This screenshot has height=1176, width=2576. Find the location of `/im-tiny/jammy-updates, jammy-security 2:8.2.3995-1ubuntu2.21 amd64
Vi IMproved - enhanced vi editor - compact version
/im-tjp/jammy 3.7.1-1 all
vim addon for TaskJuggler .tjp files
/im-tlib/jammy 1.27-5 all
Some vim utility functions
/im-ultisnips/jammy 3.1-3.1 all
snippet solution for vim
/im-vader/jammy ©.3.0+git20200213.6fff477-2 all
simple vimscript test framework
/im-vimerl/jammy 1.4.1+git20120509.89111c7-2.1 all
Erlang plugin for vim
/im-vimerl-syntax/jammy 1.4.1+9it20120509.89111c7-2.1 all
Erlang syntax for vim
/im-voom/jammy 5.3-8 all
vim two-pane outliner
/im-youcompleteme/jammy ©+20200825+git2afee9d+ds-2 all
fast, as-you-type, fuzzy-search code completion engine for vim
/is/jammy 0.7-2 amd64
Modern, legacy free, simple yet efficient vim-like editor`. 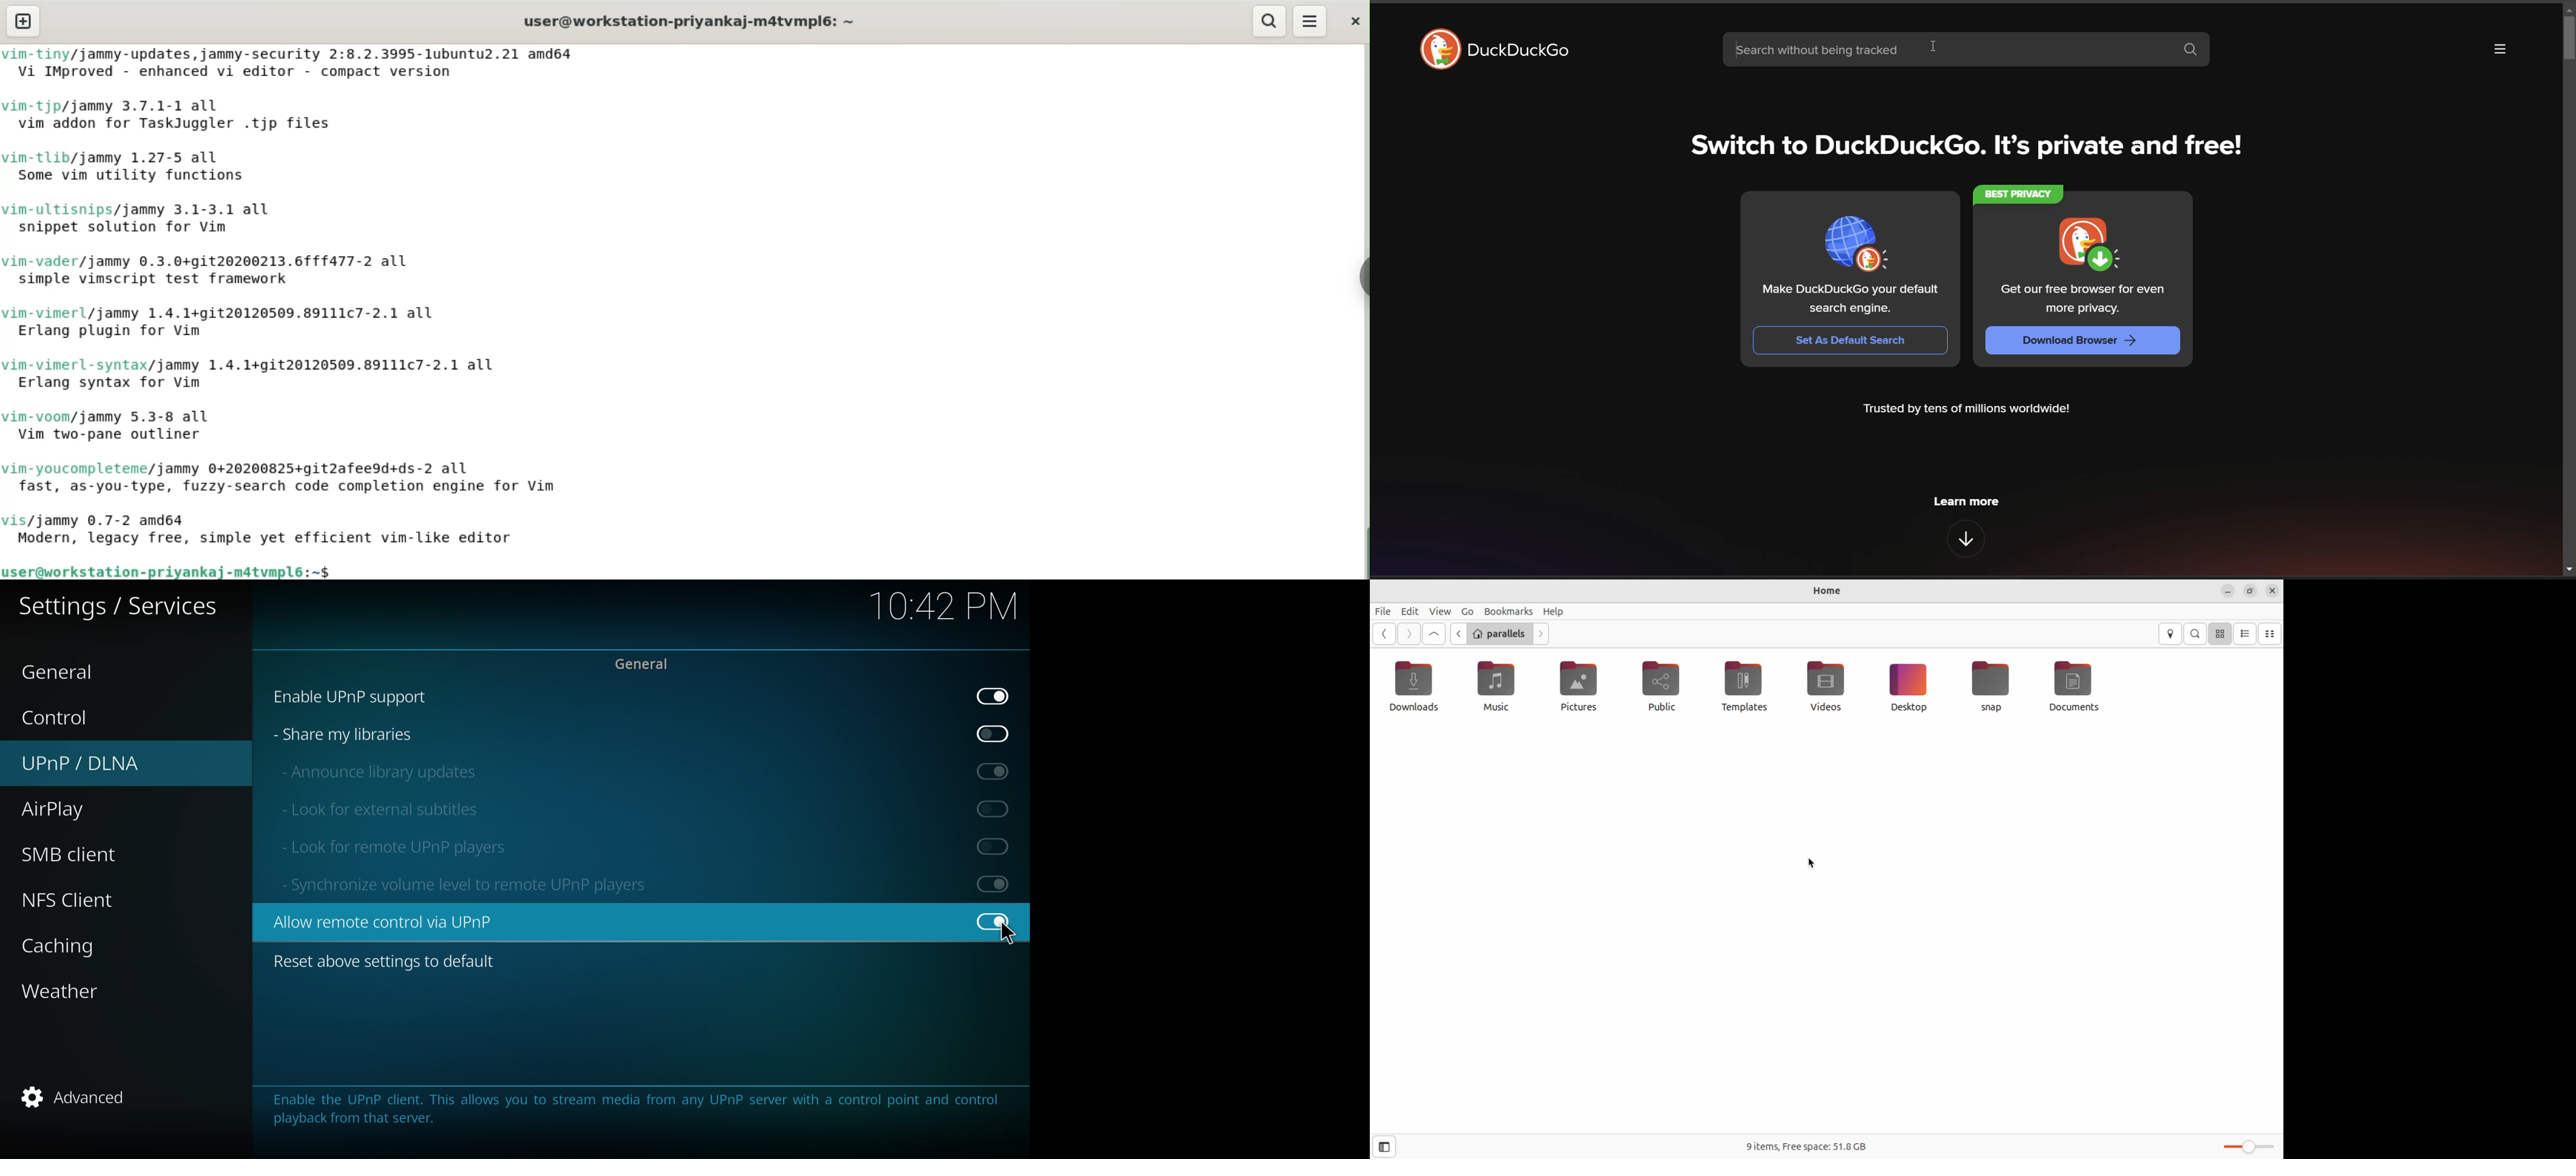

/im-tiny/jammy-updates, jammy-security 2:8.2.3995-1ubuntu2.21 amd64
Vi IMproved - enhanced vi editor - compact version
/im-tjp/jammy 3.7.1-1 all
vim addon for TaskJuggler .tjp files
/im-tlib/jammy 1.27-5 all
Some vim utility functions
/im-ultisnips/jammy 3.1-3.1 all
snippet solution for vim
/im-vader/jammy ©.3.0+git20200213.6fff477-2 all
simple vimscript test framework
/im-vimerl/jammy 1.4.1+git20120509.89111c7-2.1 all
Erlang plugin for vim
/im-vimerl-syntax/jammy 1.4.1+9it20120509.89111c7-2.1 all
Erlang syntax for vim
/im-voom/jammy 5.3-8 all
vim two-pane outliner
/im-youcompleteme/jammy ©+20200825+git2afee9d+ds-2 all
fast, as-you-type, fuzzy-search code completion engine for vim
/is/jammy 0.7-2 amd64
Modern, legacy free, simple yet efficient vim-like editor is located at coordinates (310, 300).